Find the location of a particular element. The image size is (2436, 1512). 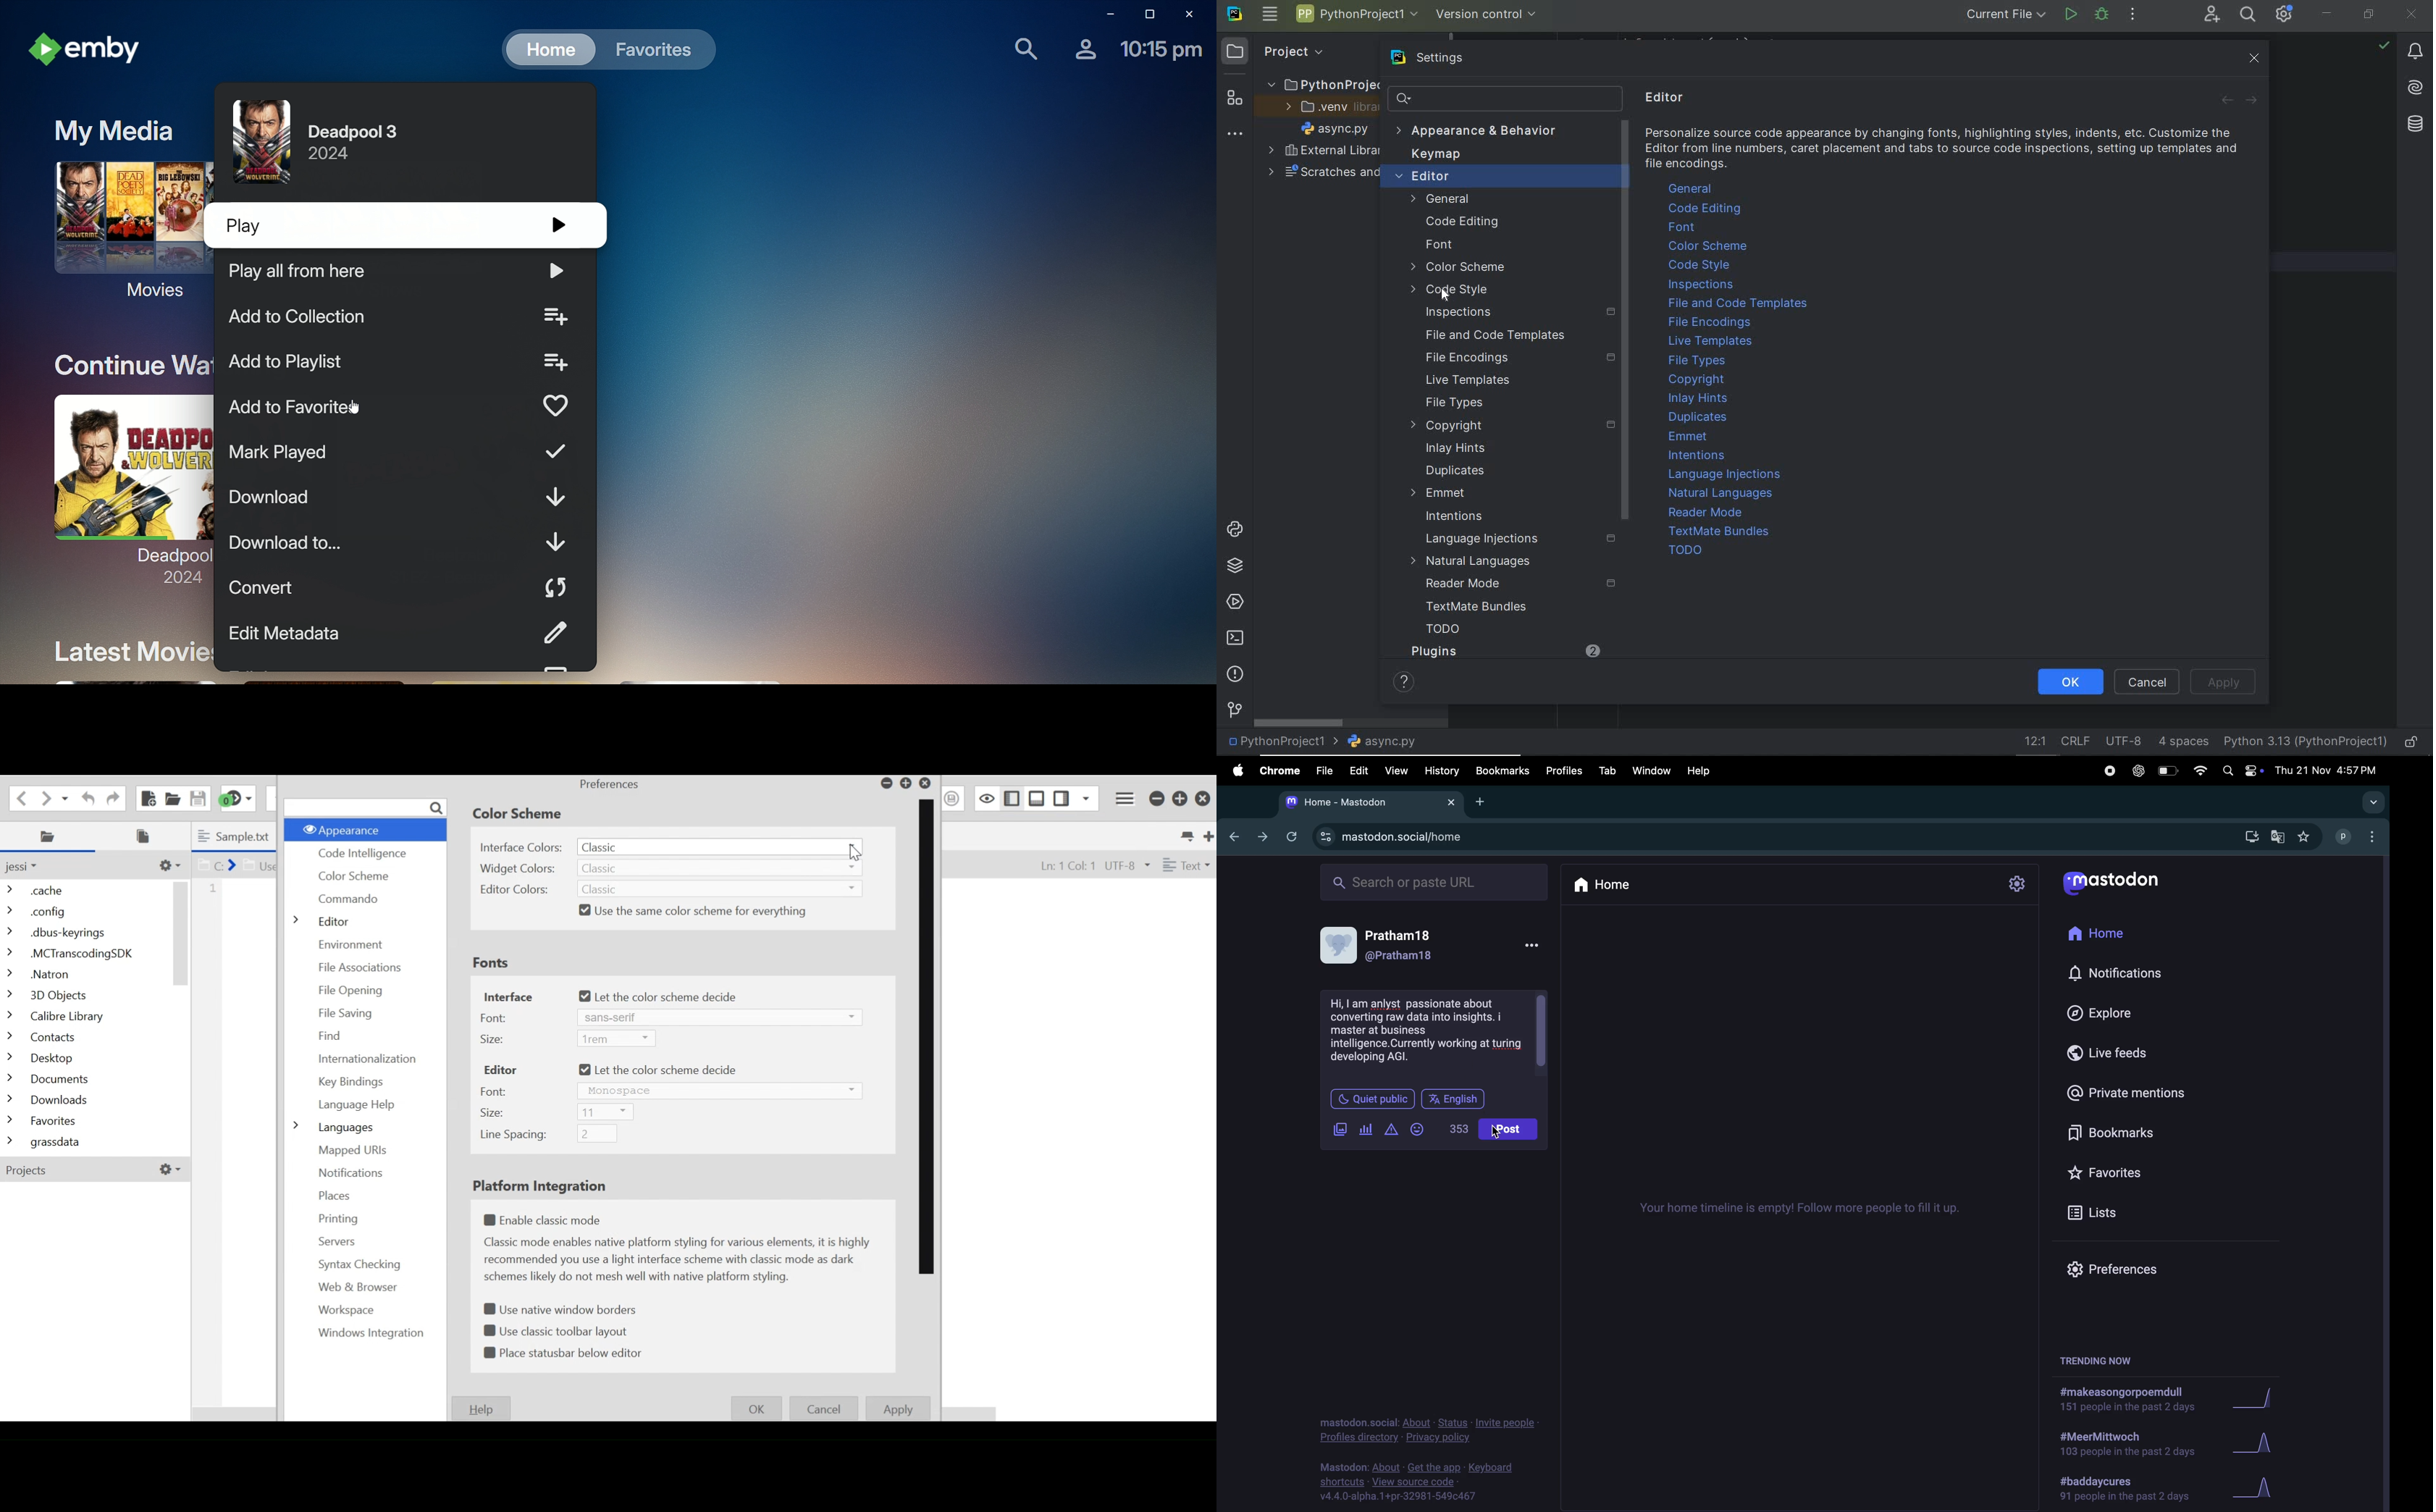

help is located at coordinates (1700, 771).